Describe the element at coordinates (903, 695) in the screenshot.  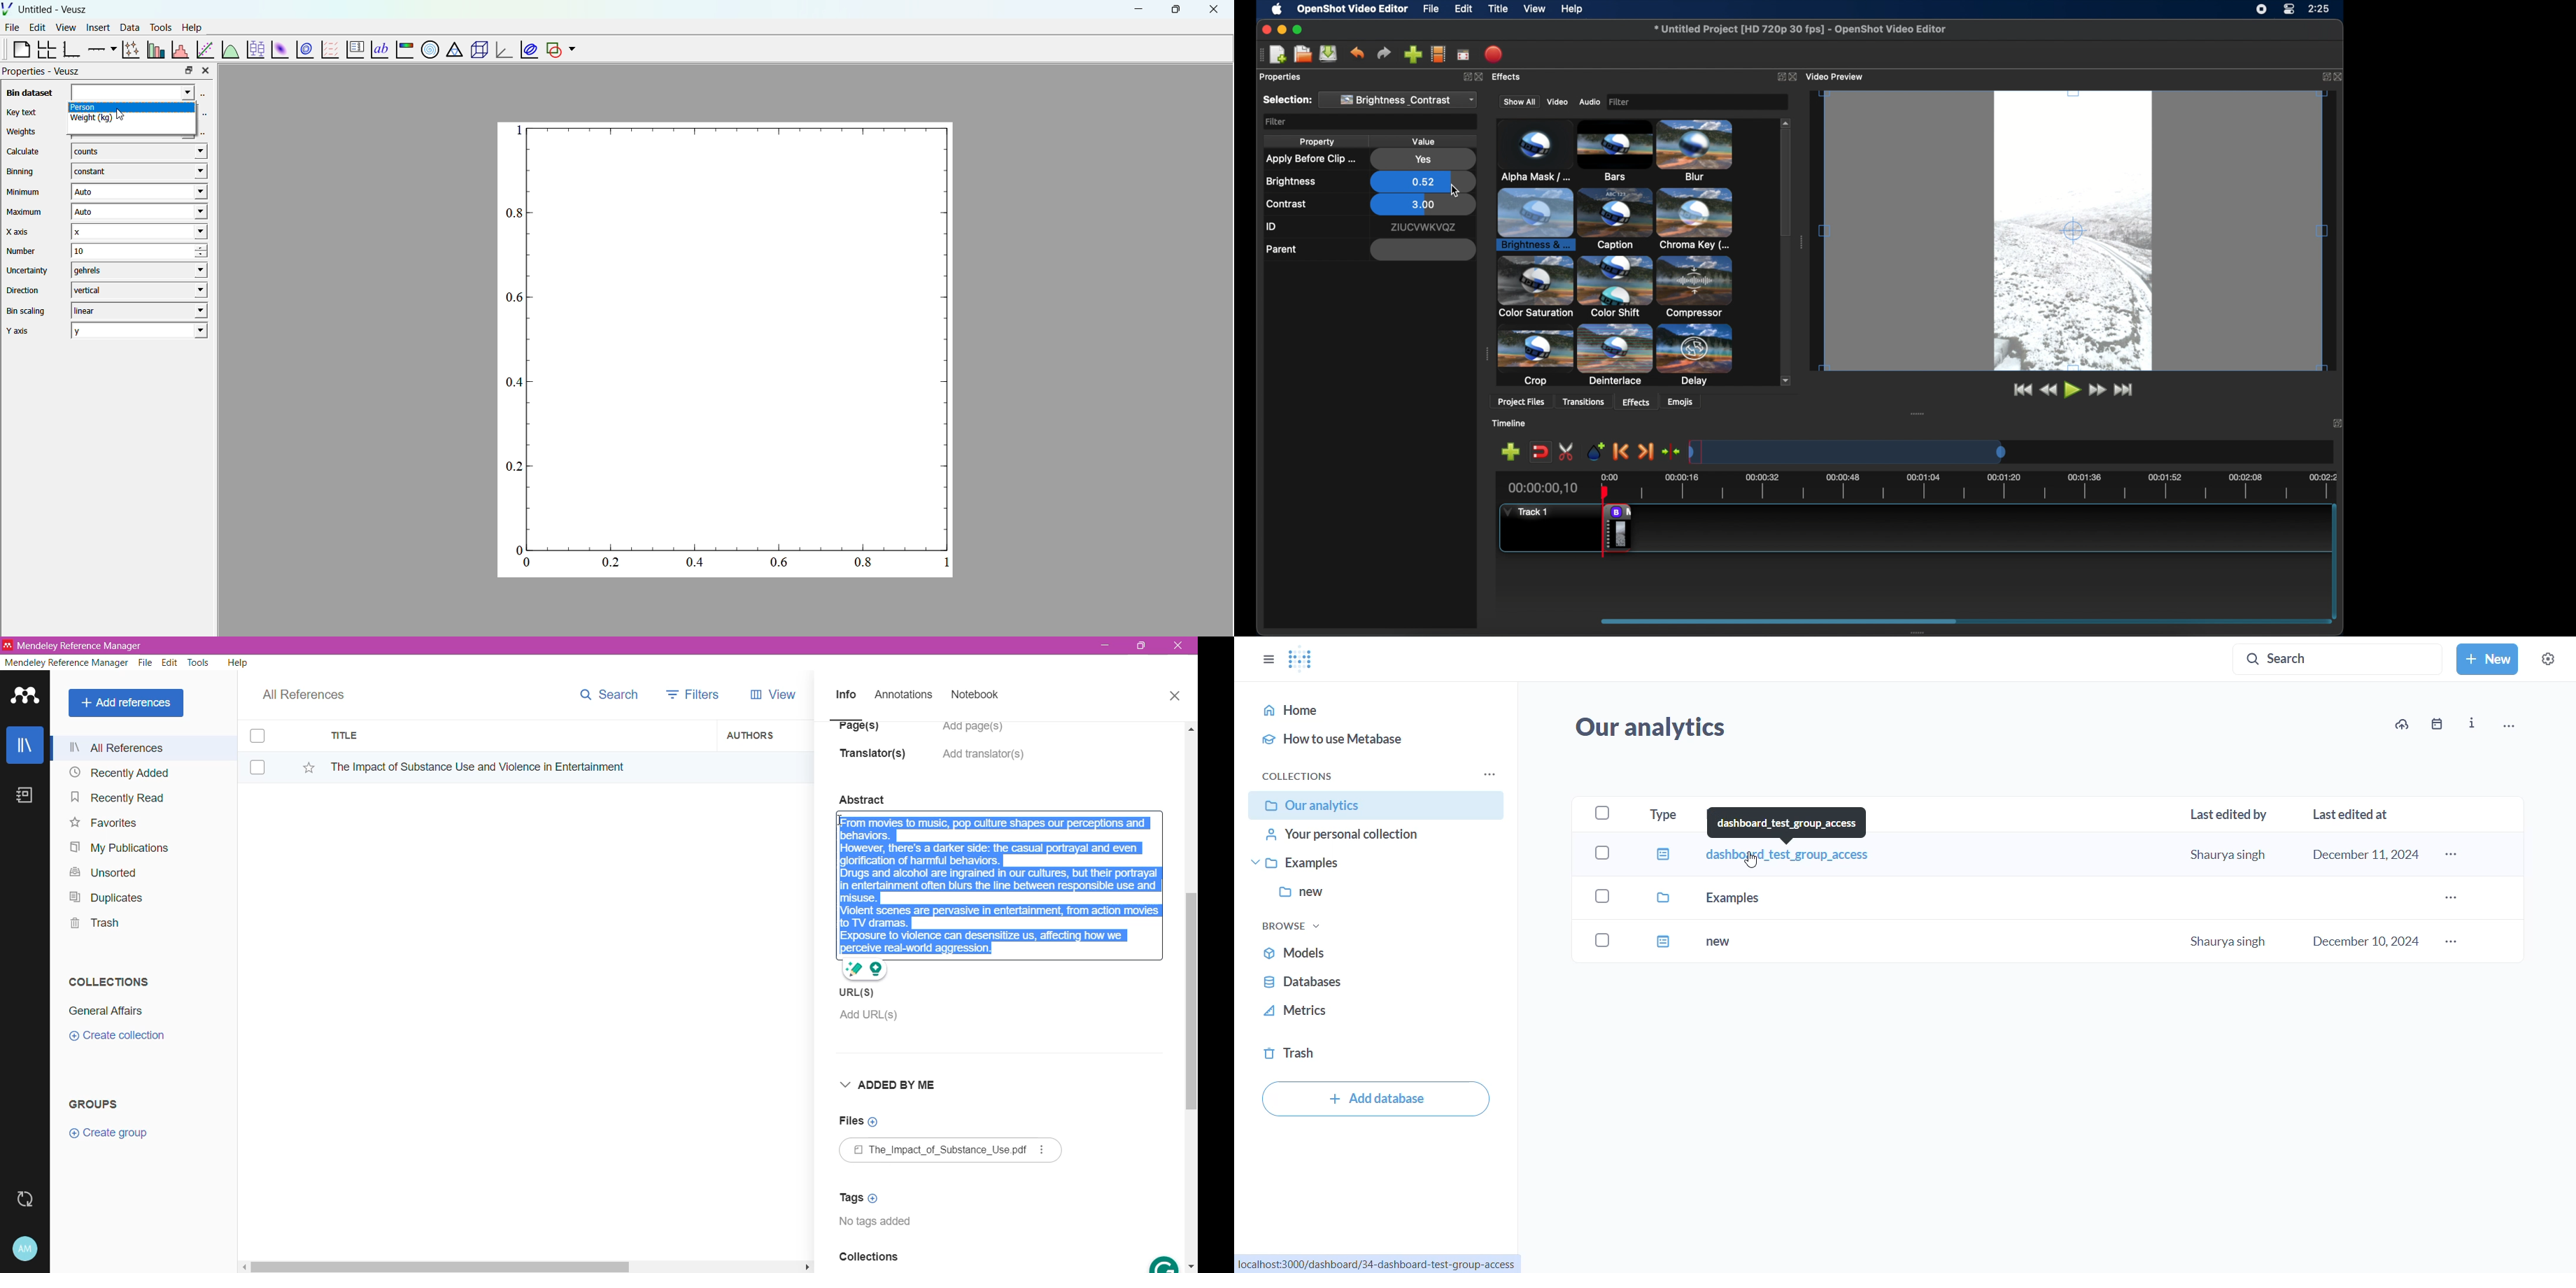
I see `Annotations` at that location.